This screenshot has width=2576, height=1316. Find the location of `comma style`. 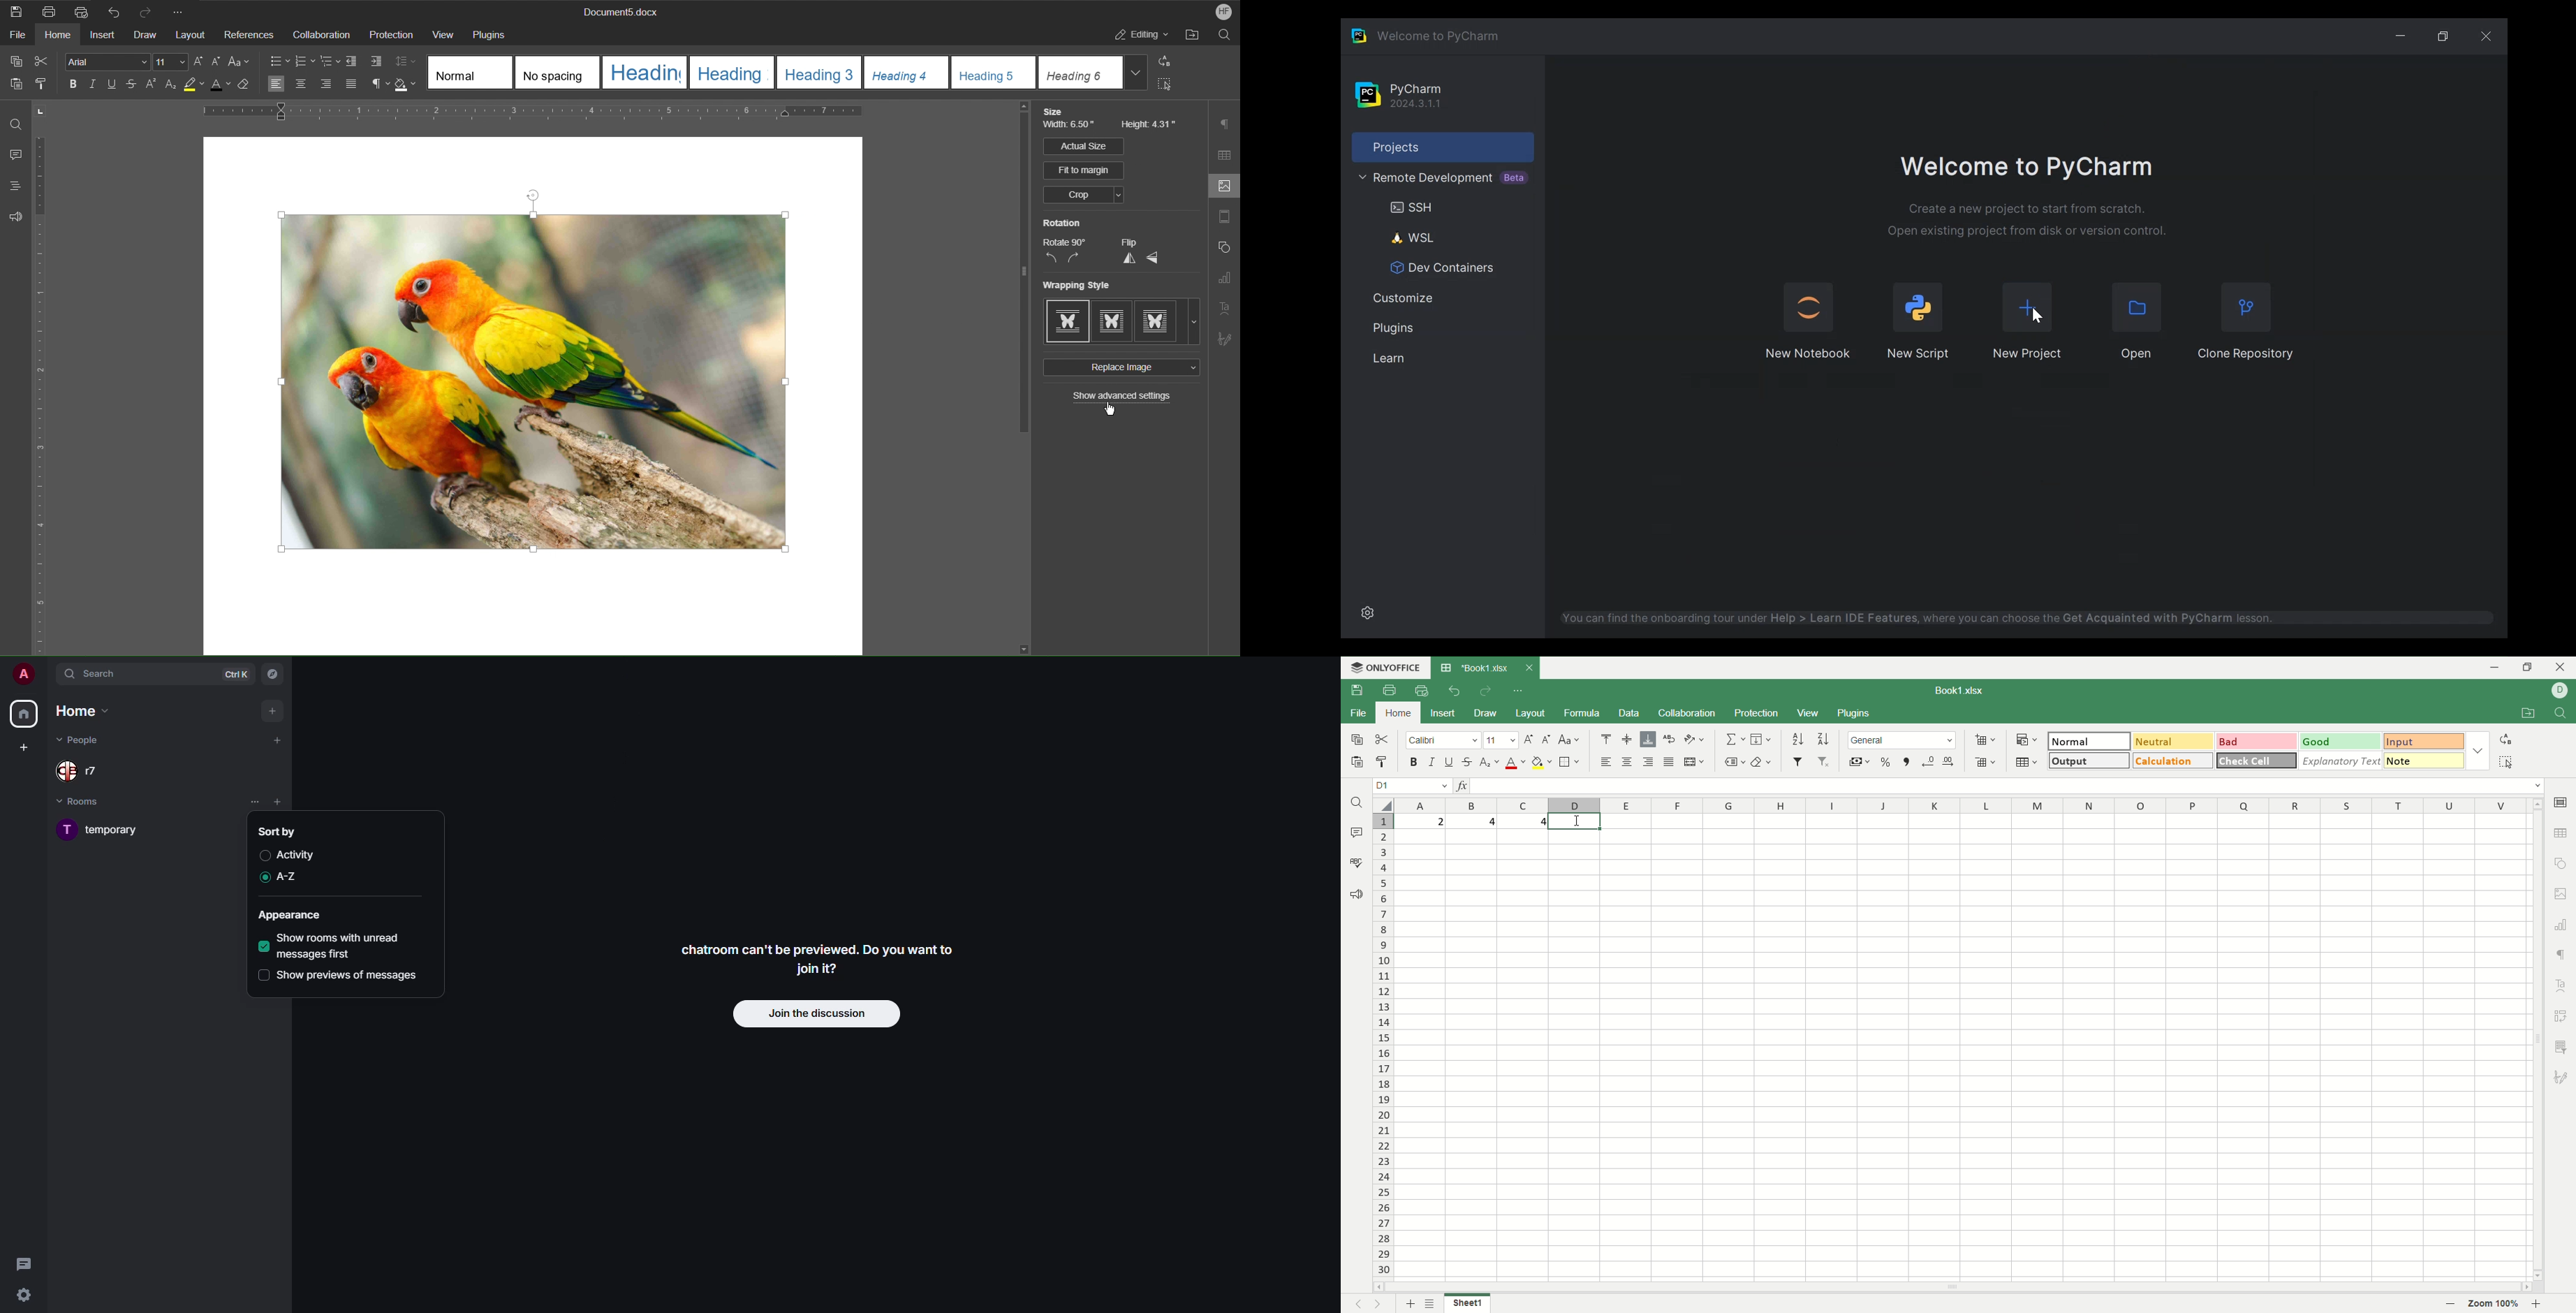

comma style is located at coordinates (1906, 761).